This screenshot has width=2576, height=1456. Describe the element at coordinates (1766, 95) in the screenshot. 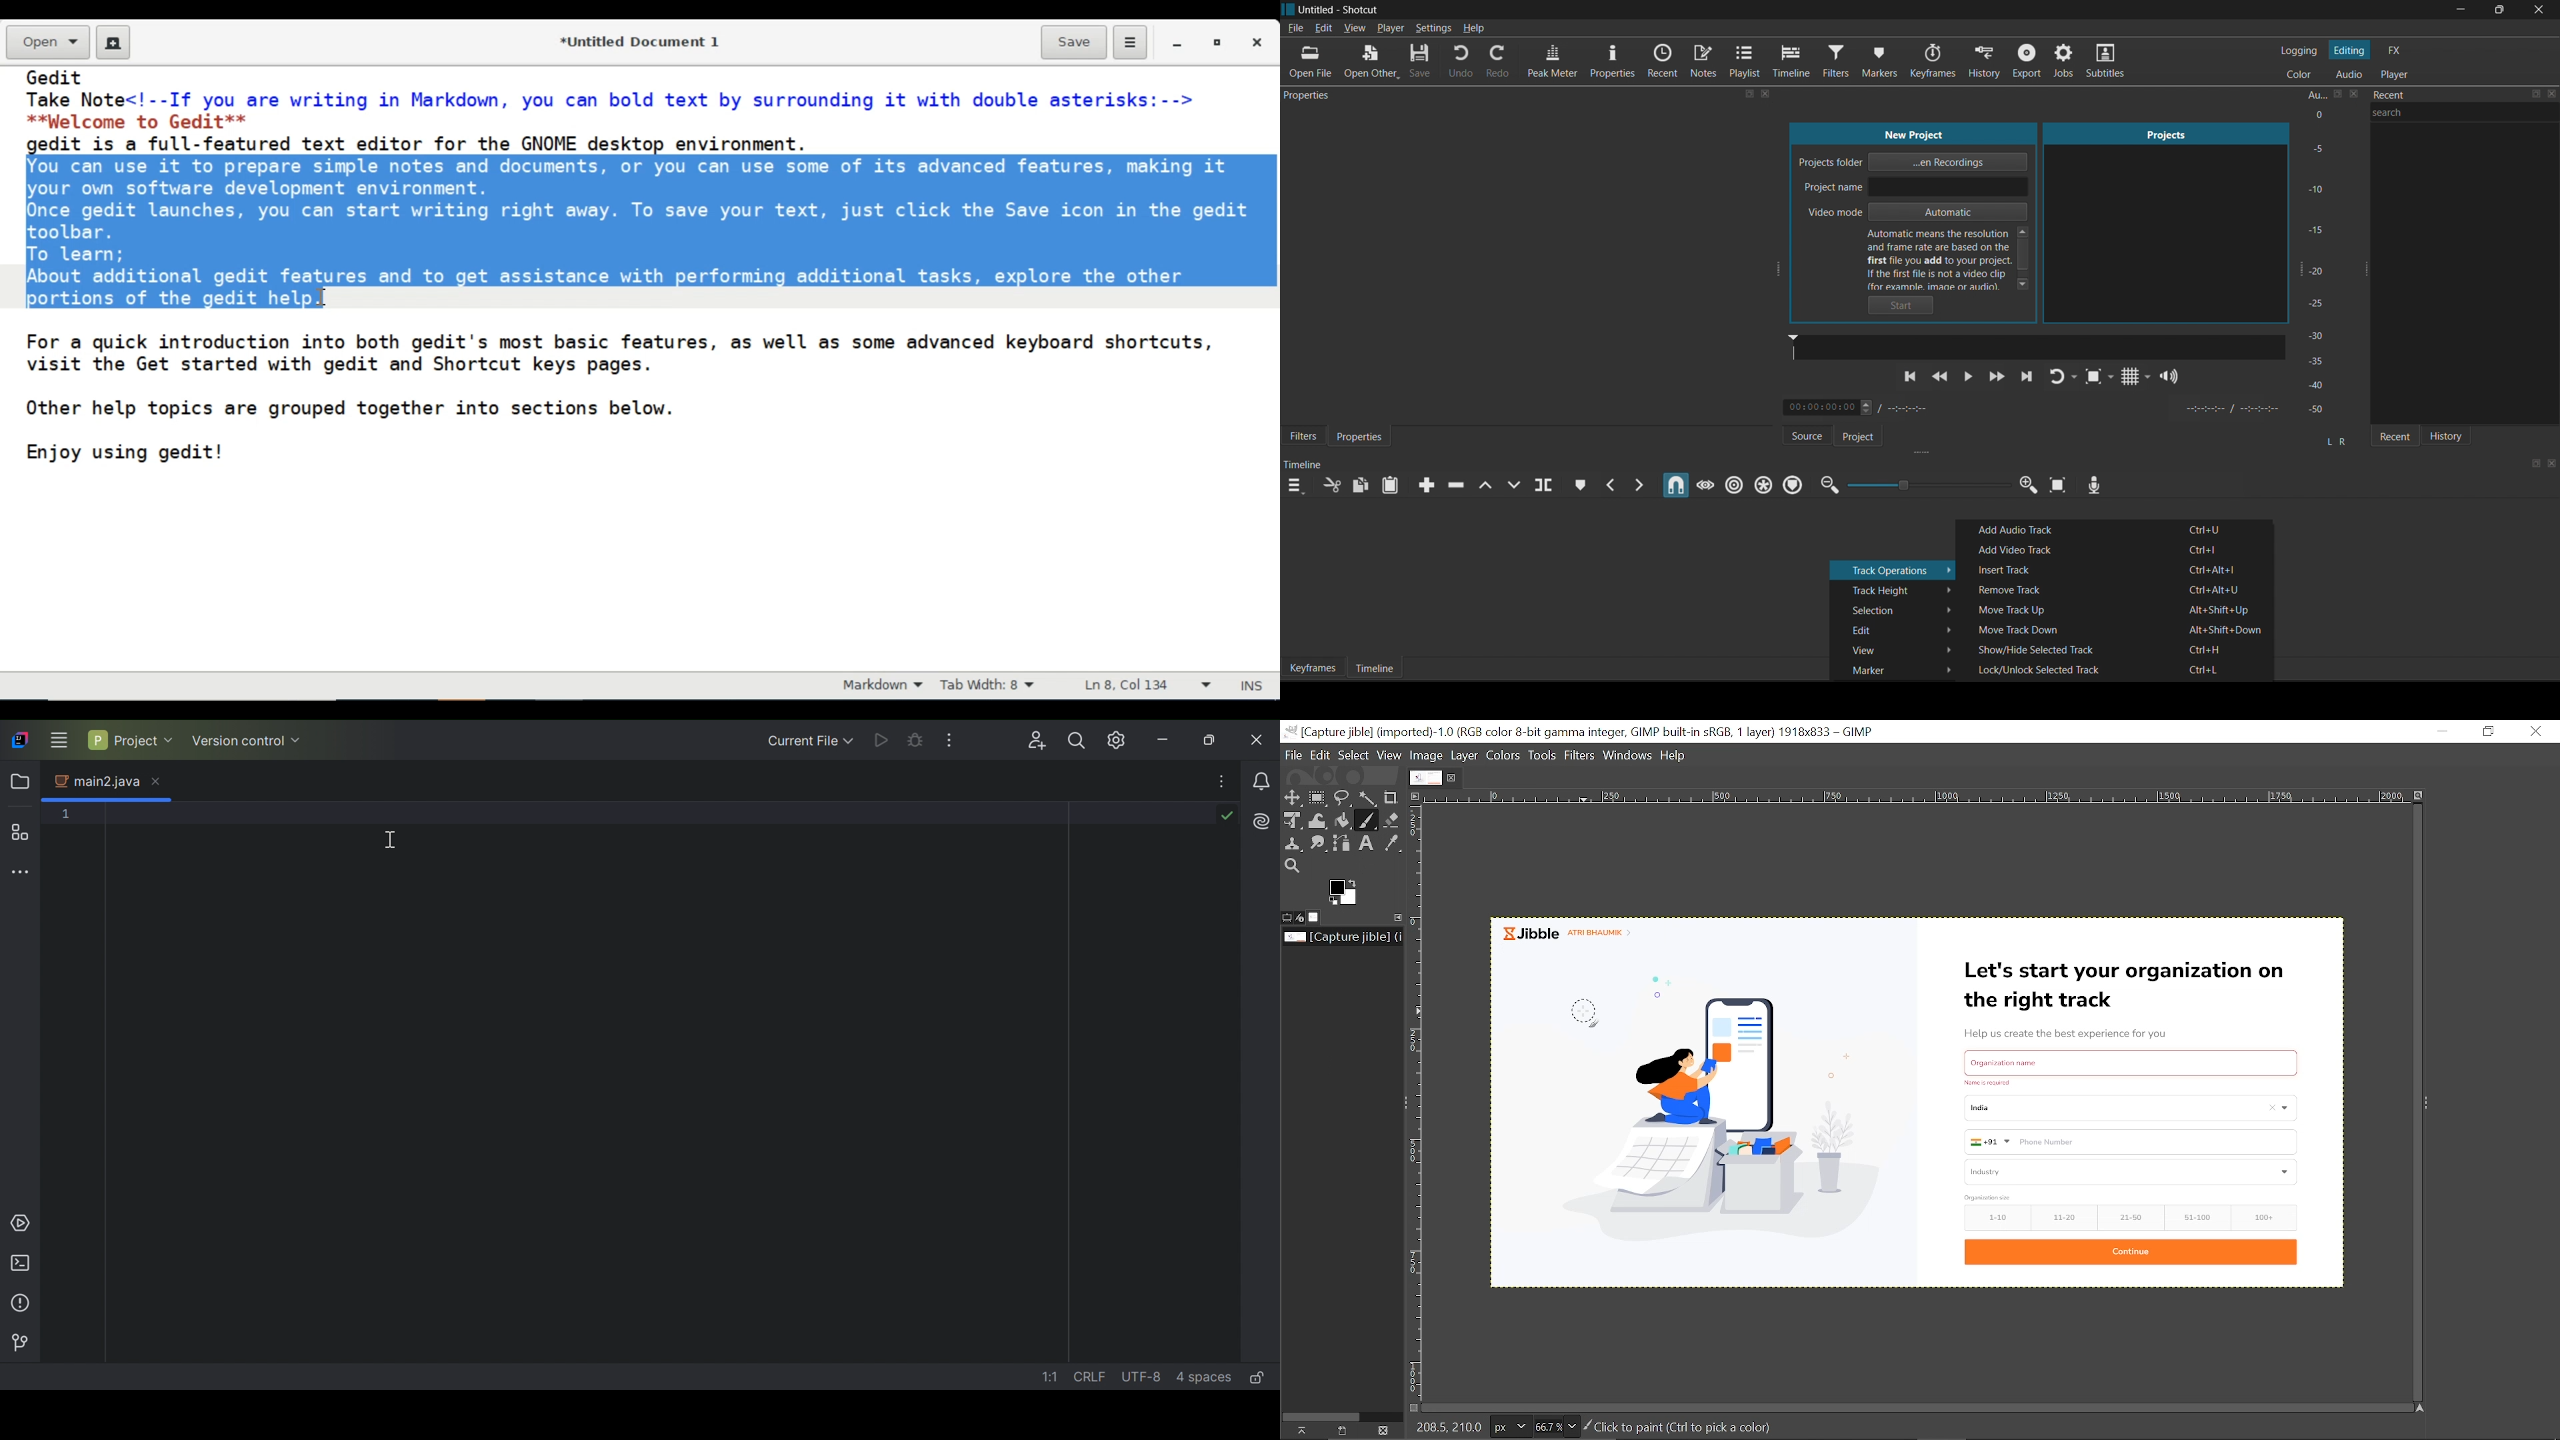

I see `close ` at that location.